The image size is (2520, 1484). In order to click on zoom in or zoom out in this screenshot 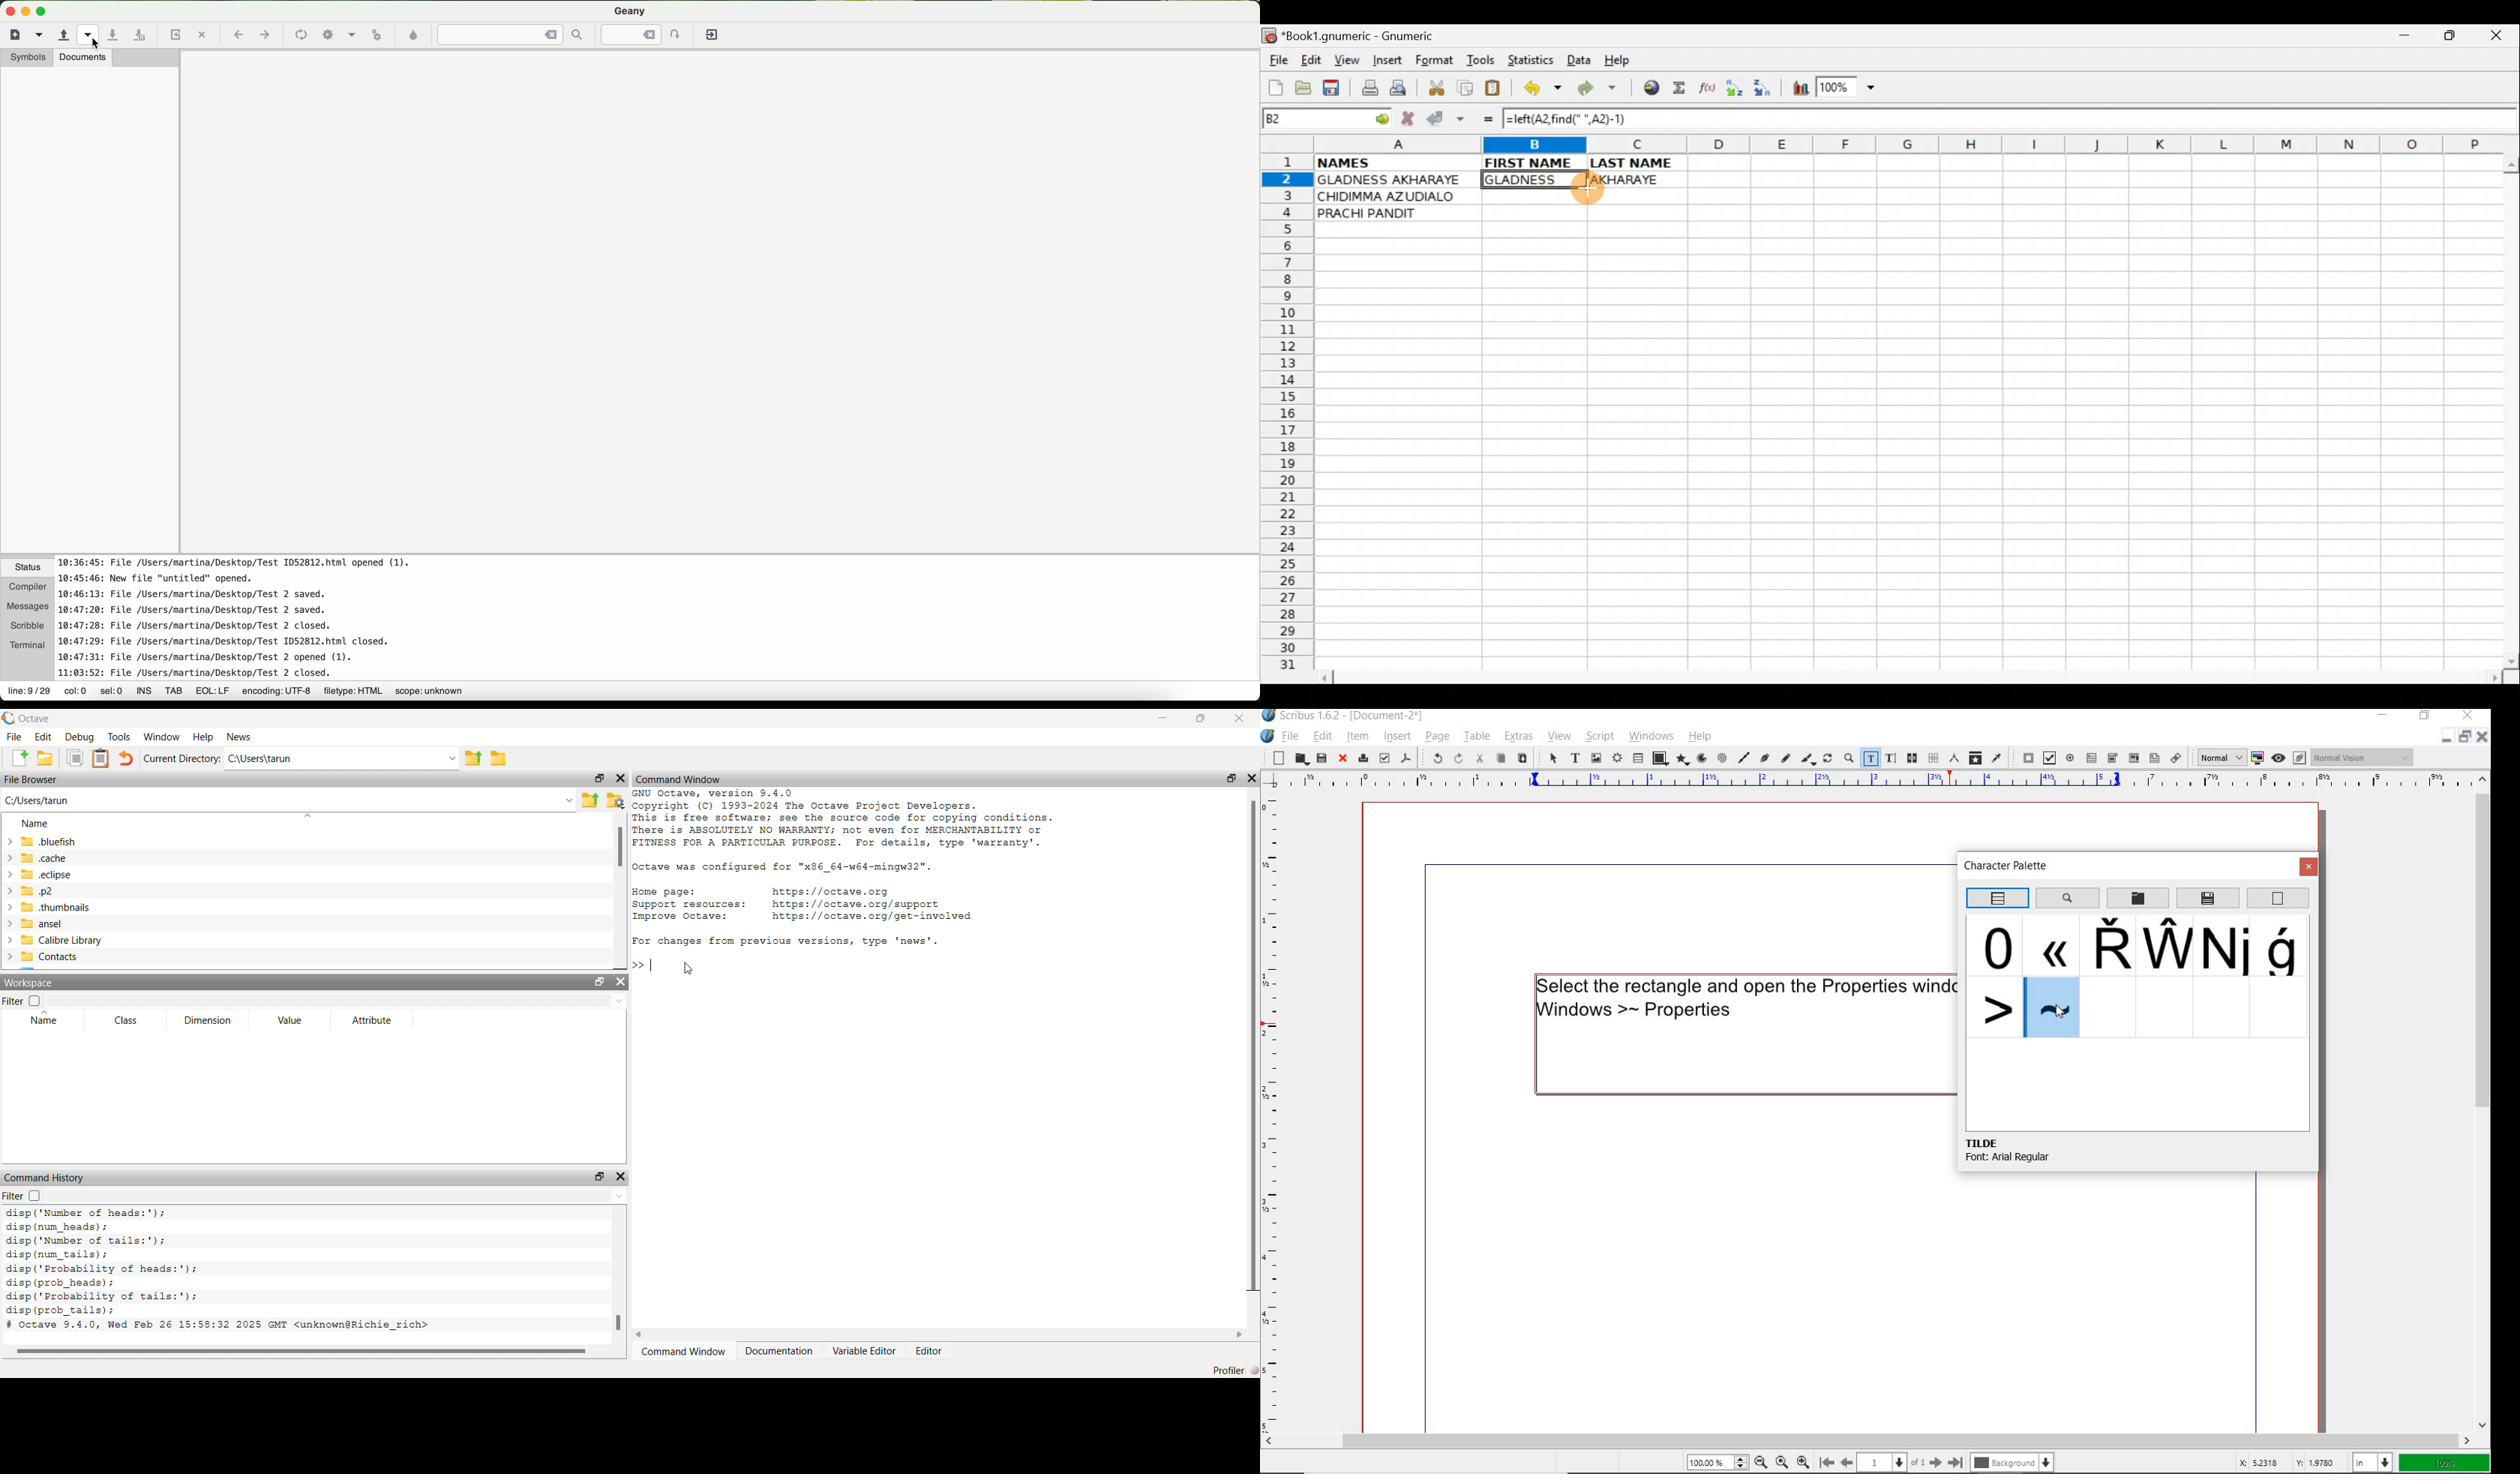, I will do `click(1847, 759)`.